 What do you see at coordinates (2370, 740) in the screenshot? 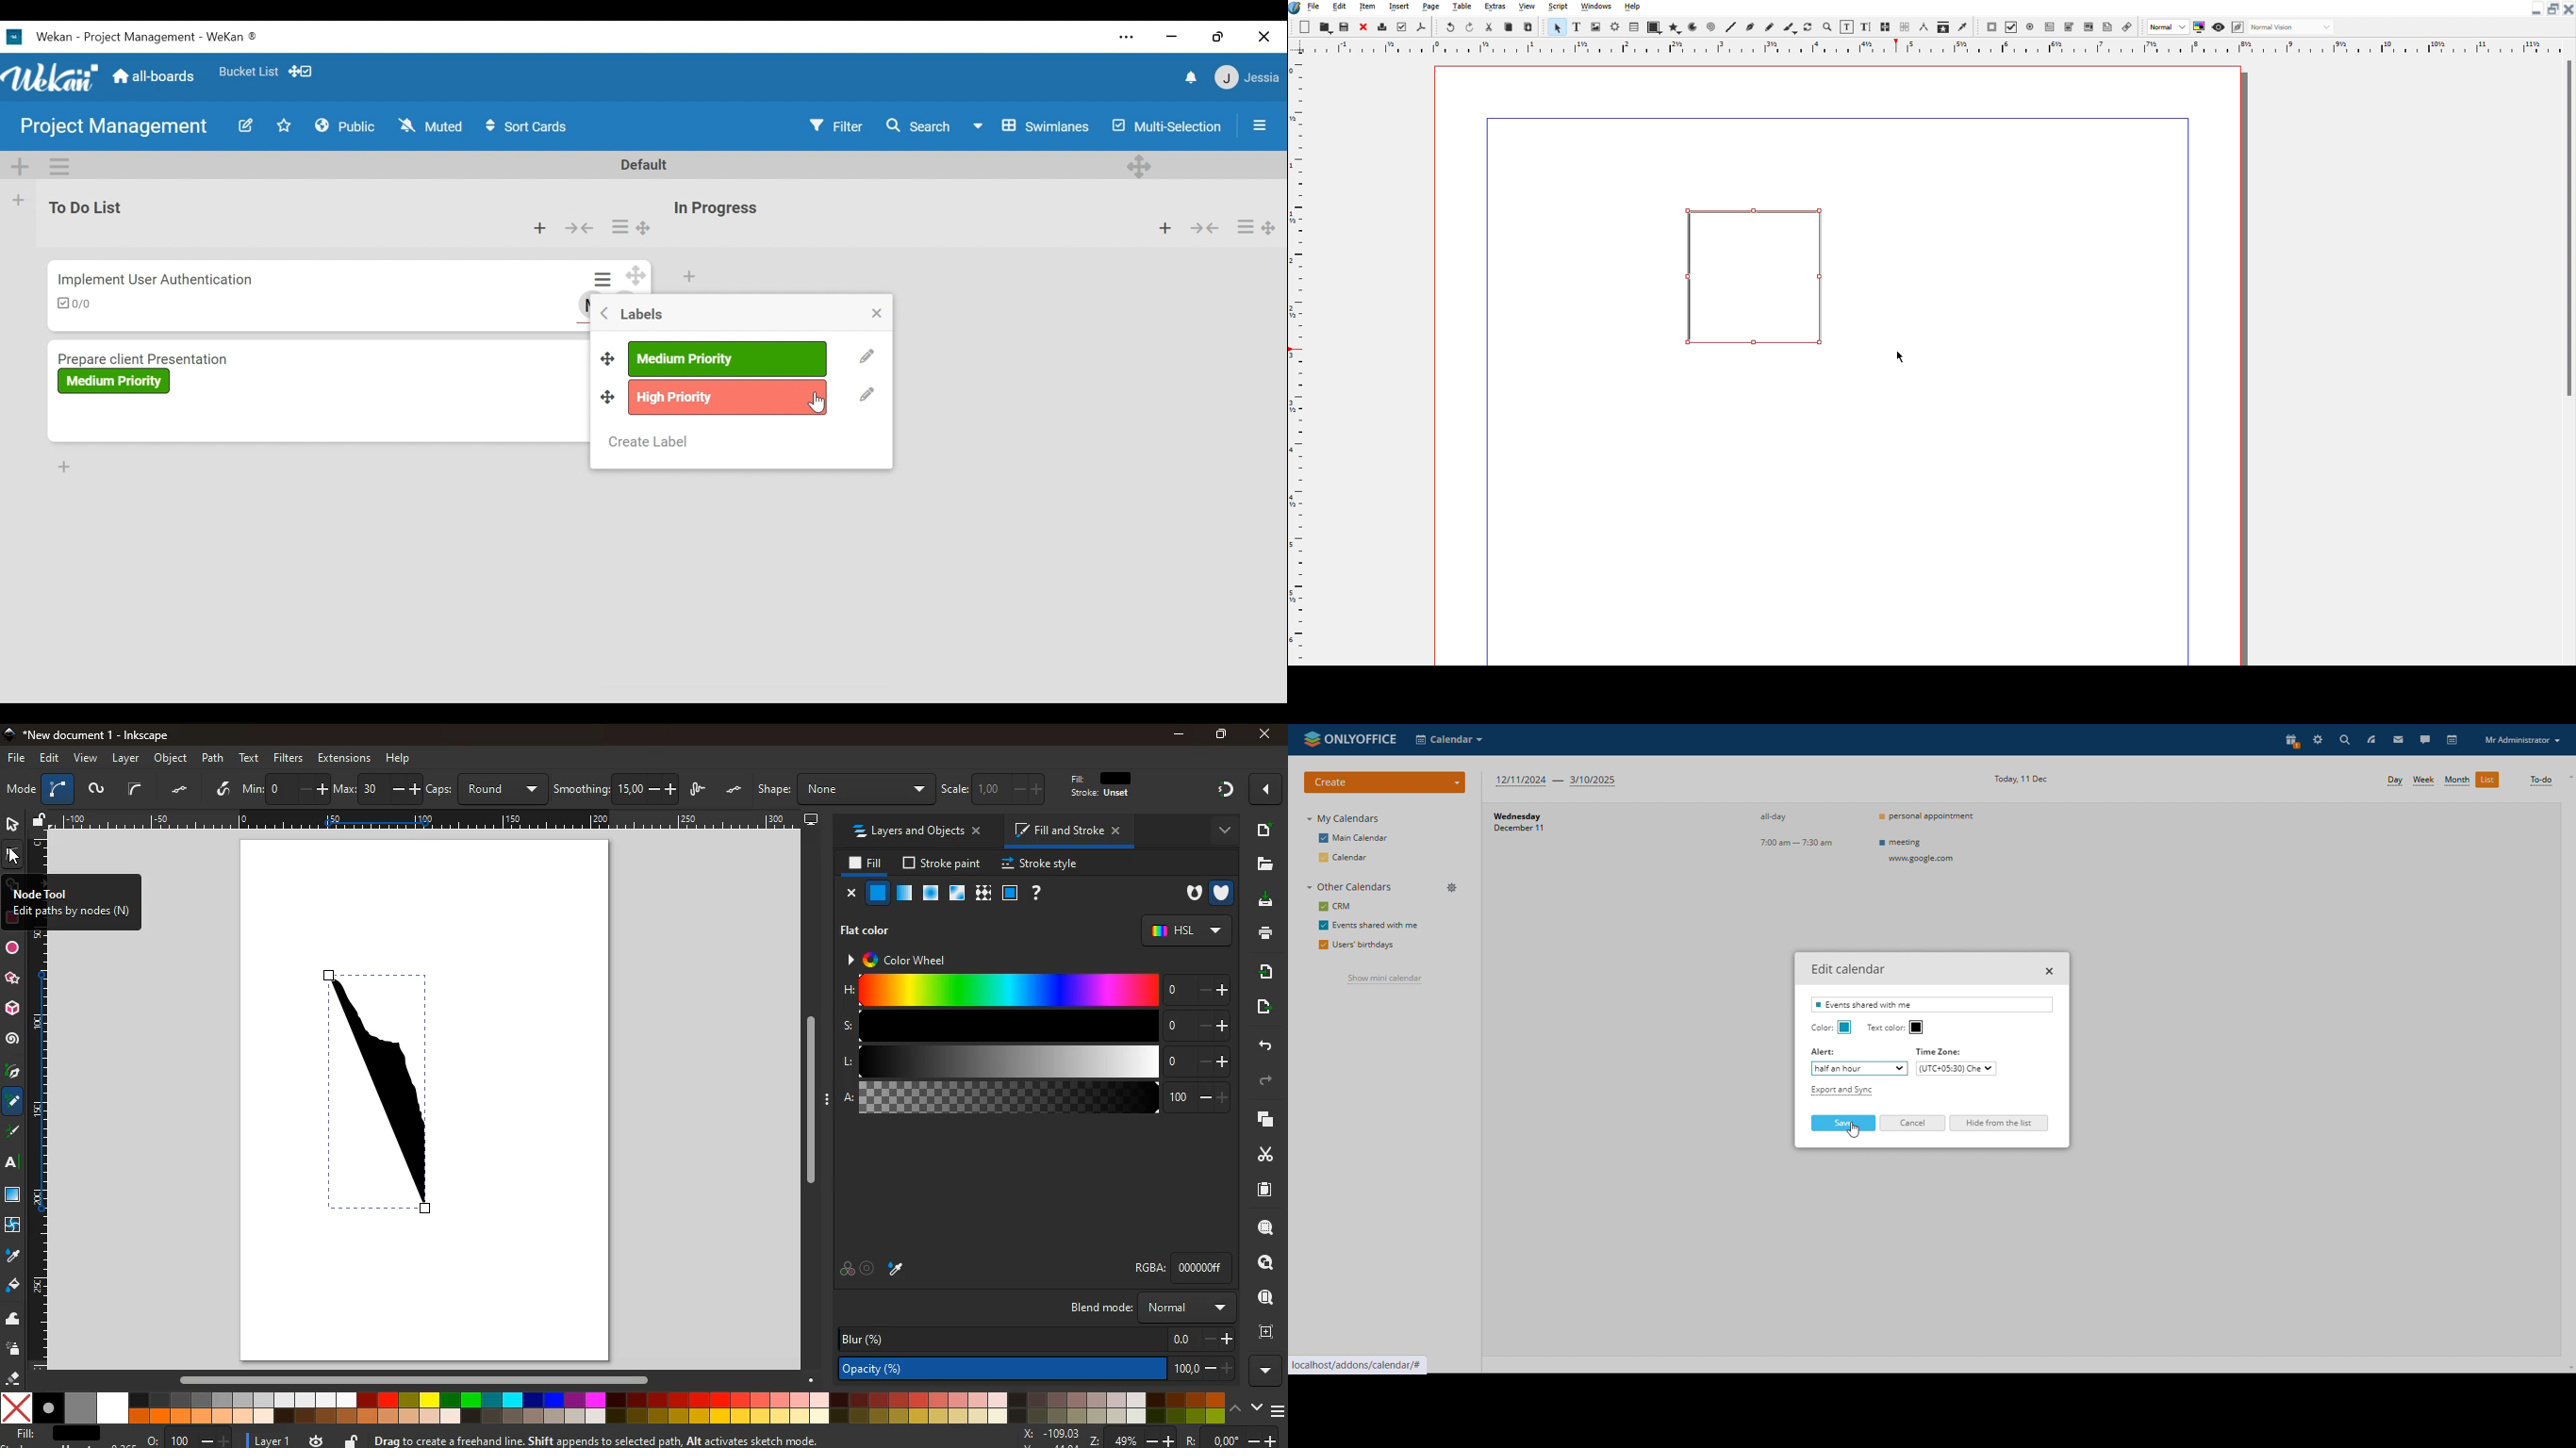
I see `feed` at bounding box center [2370, 740].